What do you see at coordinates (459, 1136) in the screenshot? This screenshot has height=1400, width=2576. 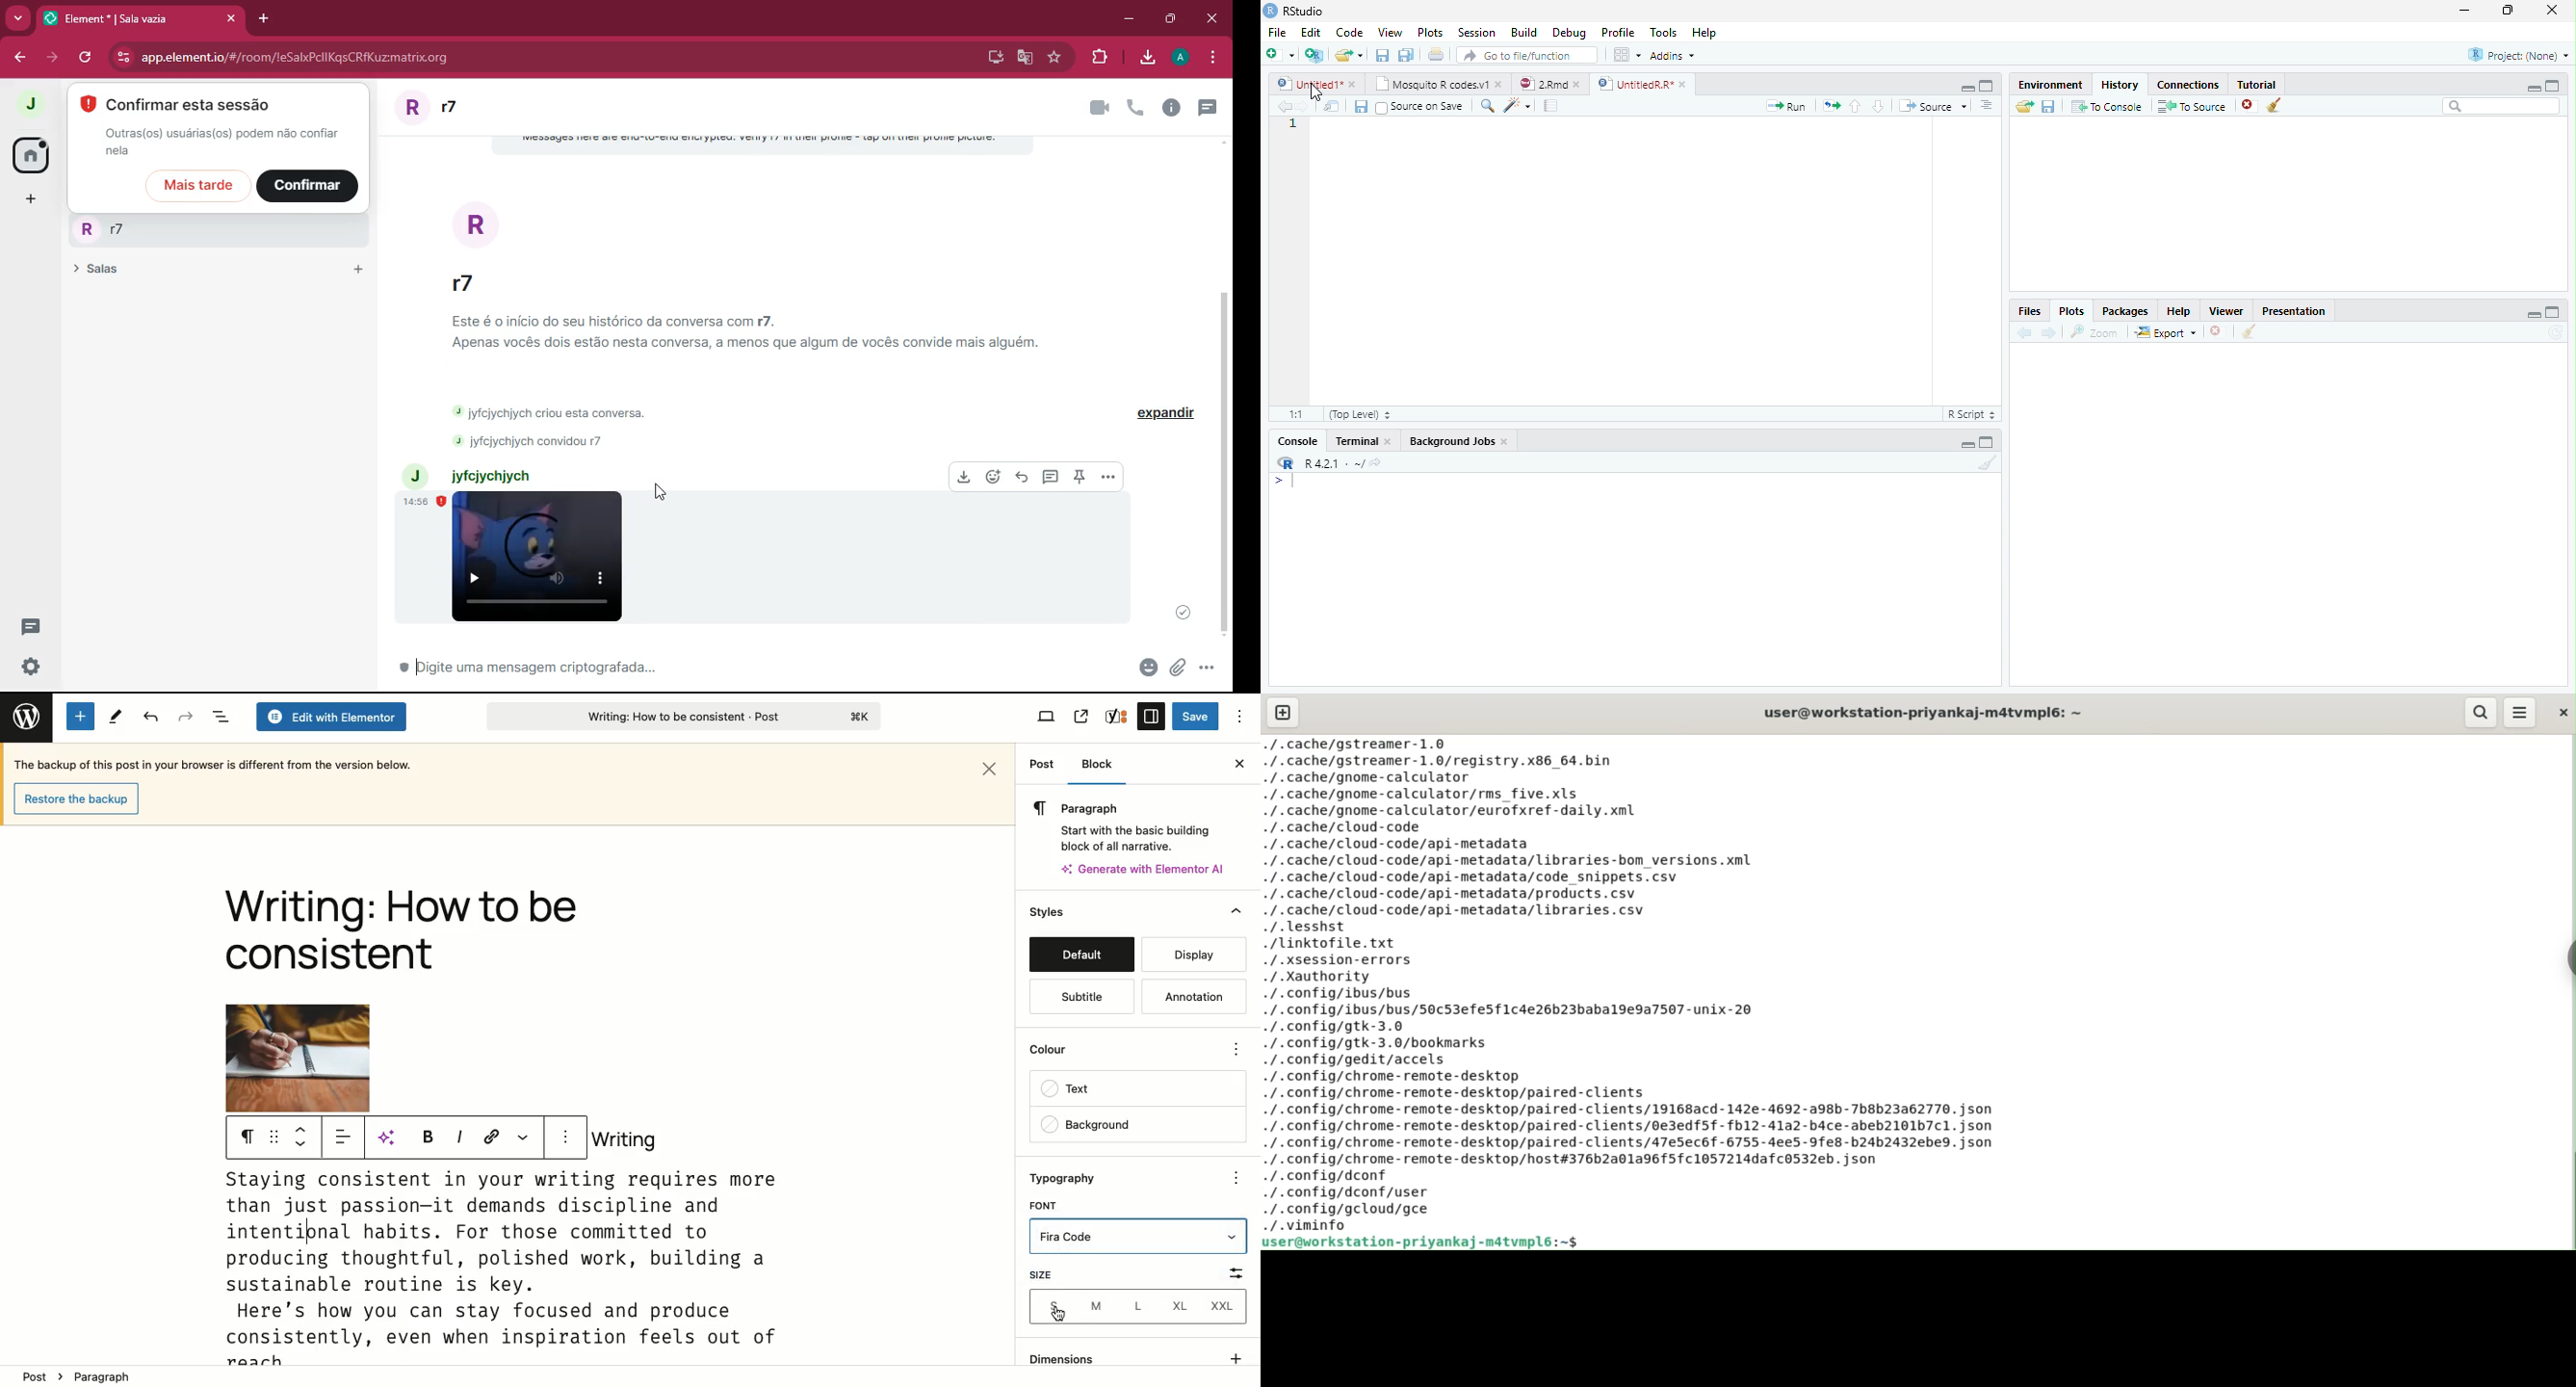 I see `Italics` at bounding box center [459, 1136].